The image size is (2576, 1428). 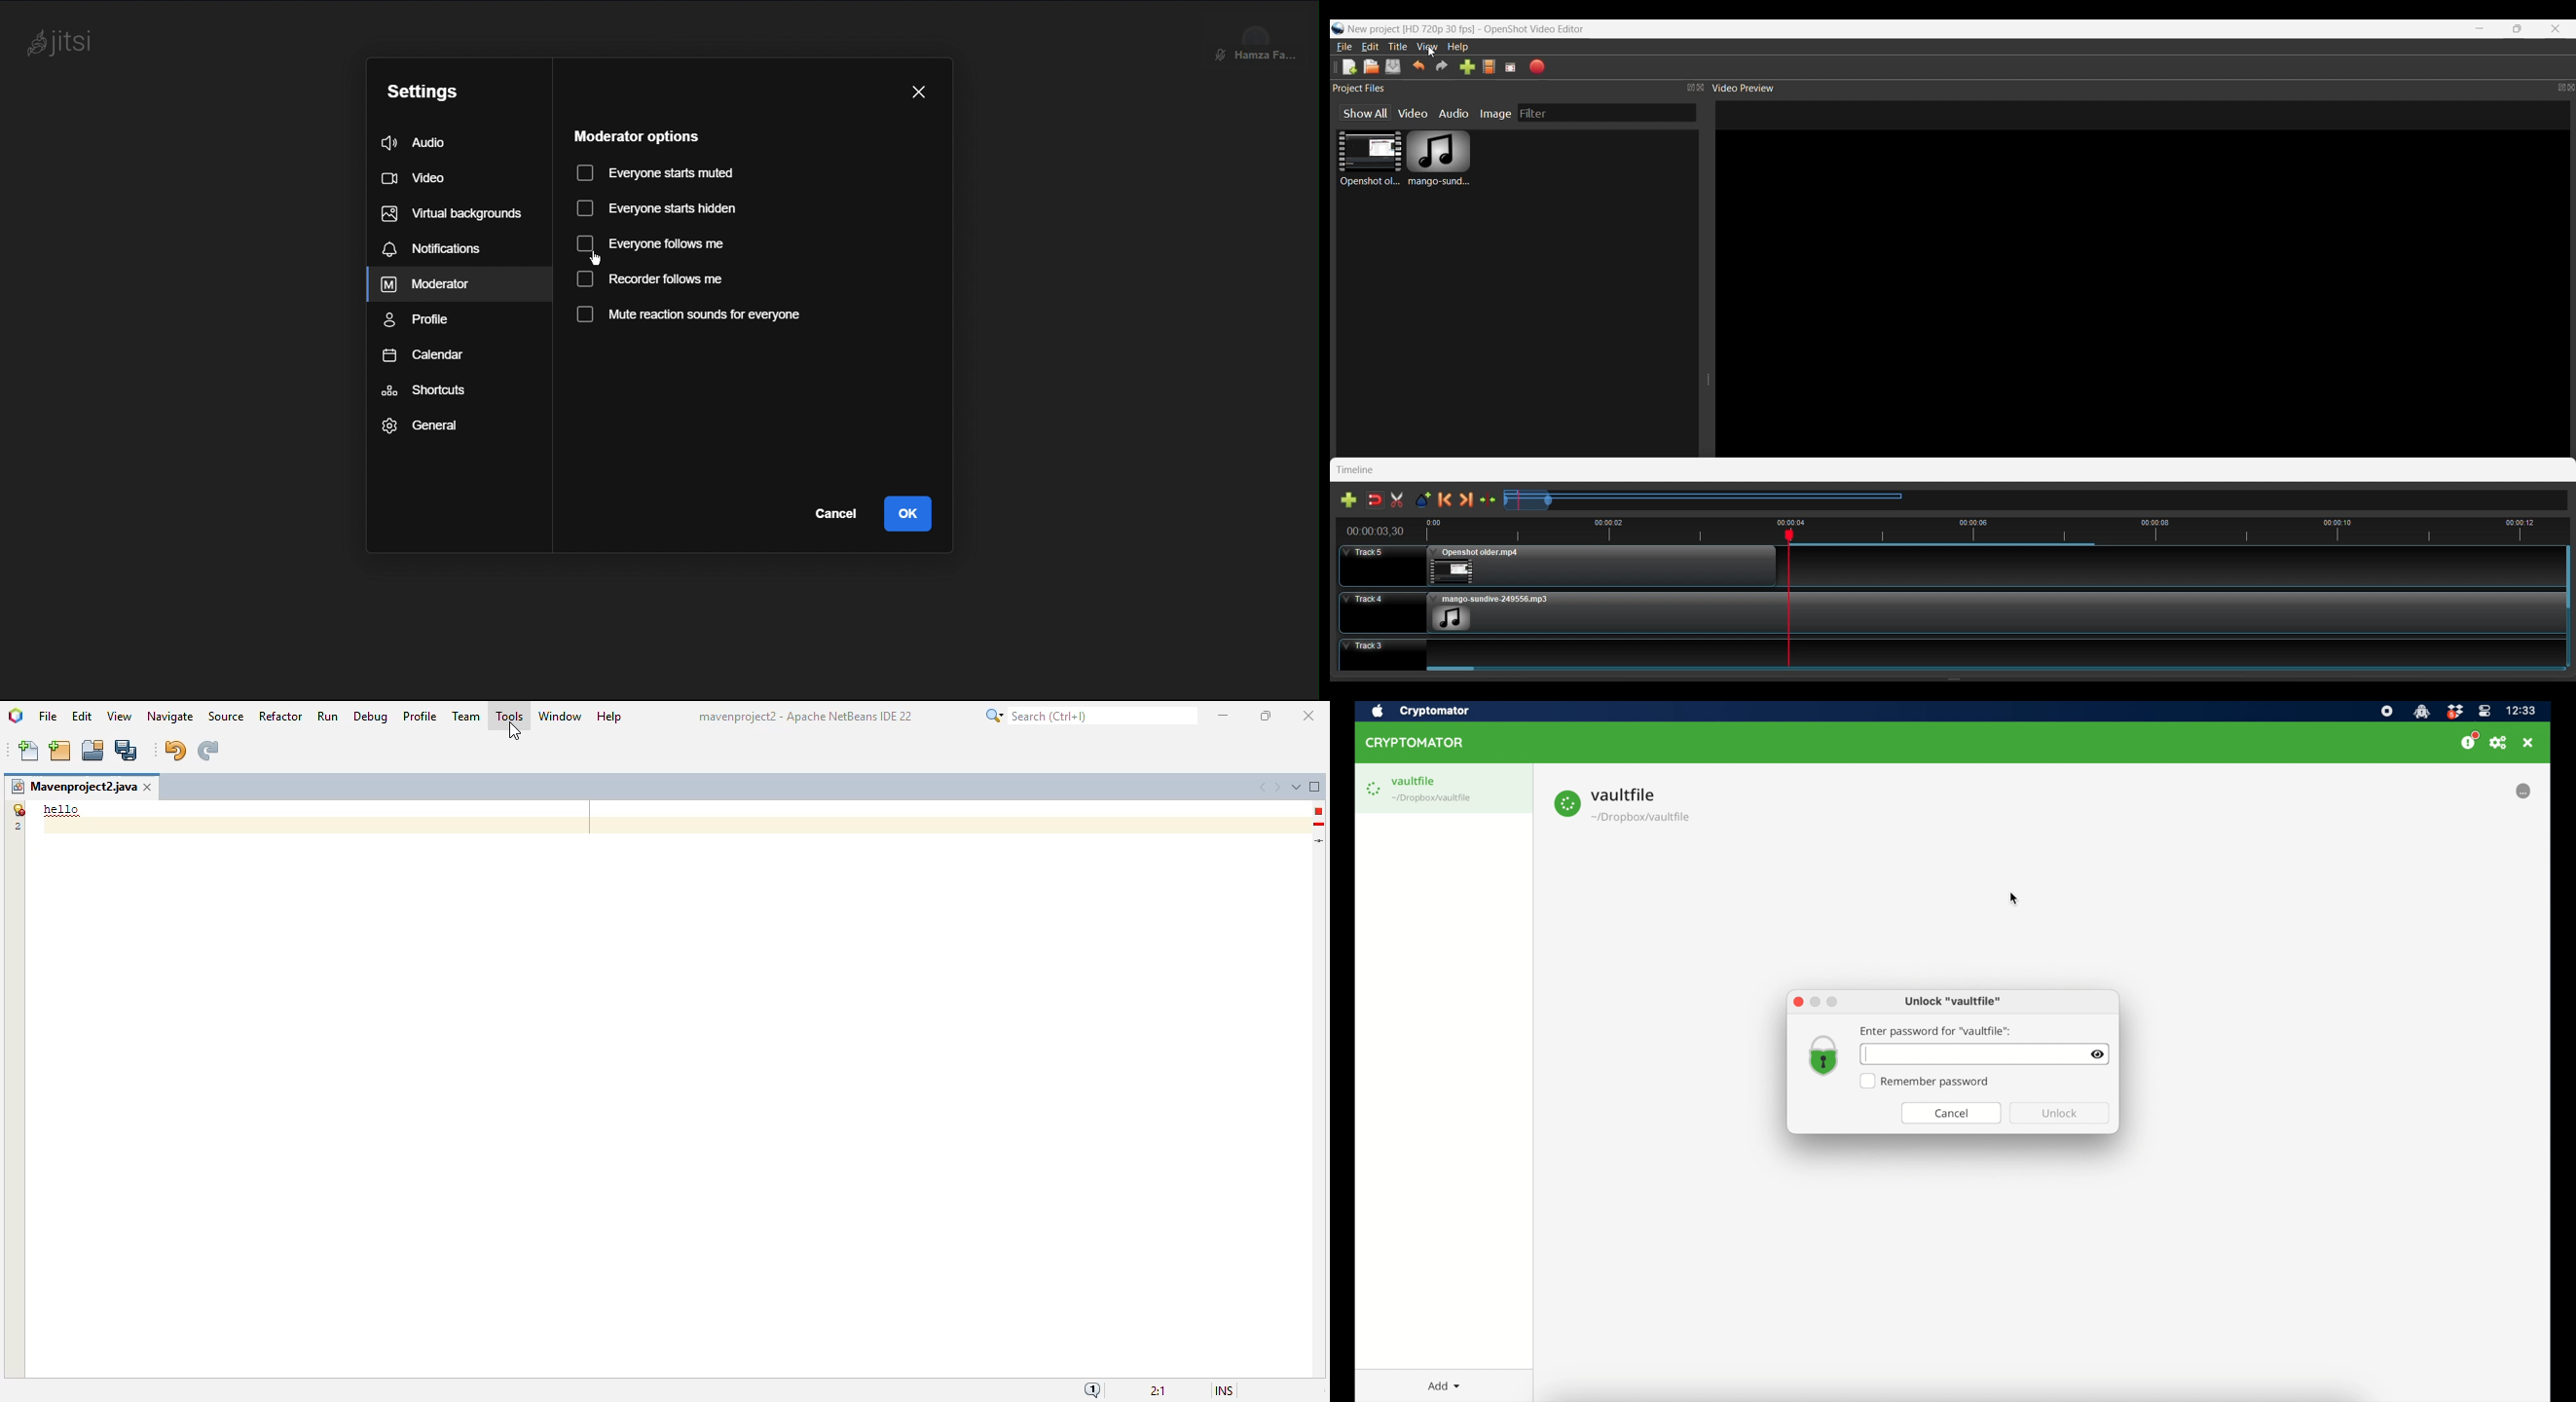 What do you see at coordinates (1357, 469) in the screenshot?
I see `Timeline` at bounding box center [1357, 469].